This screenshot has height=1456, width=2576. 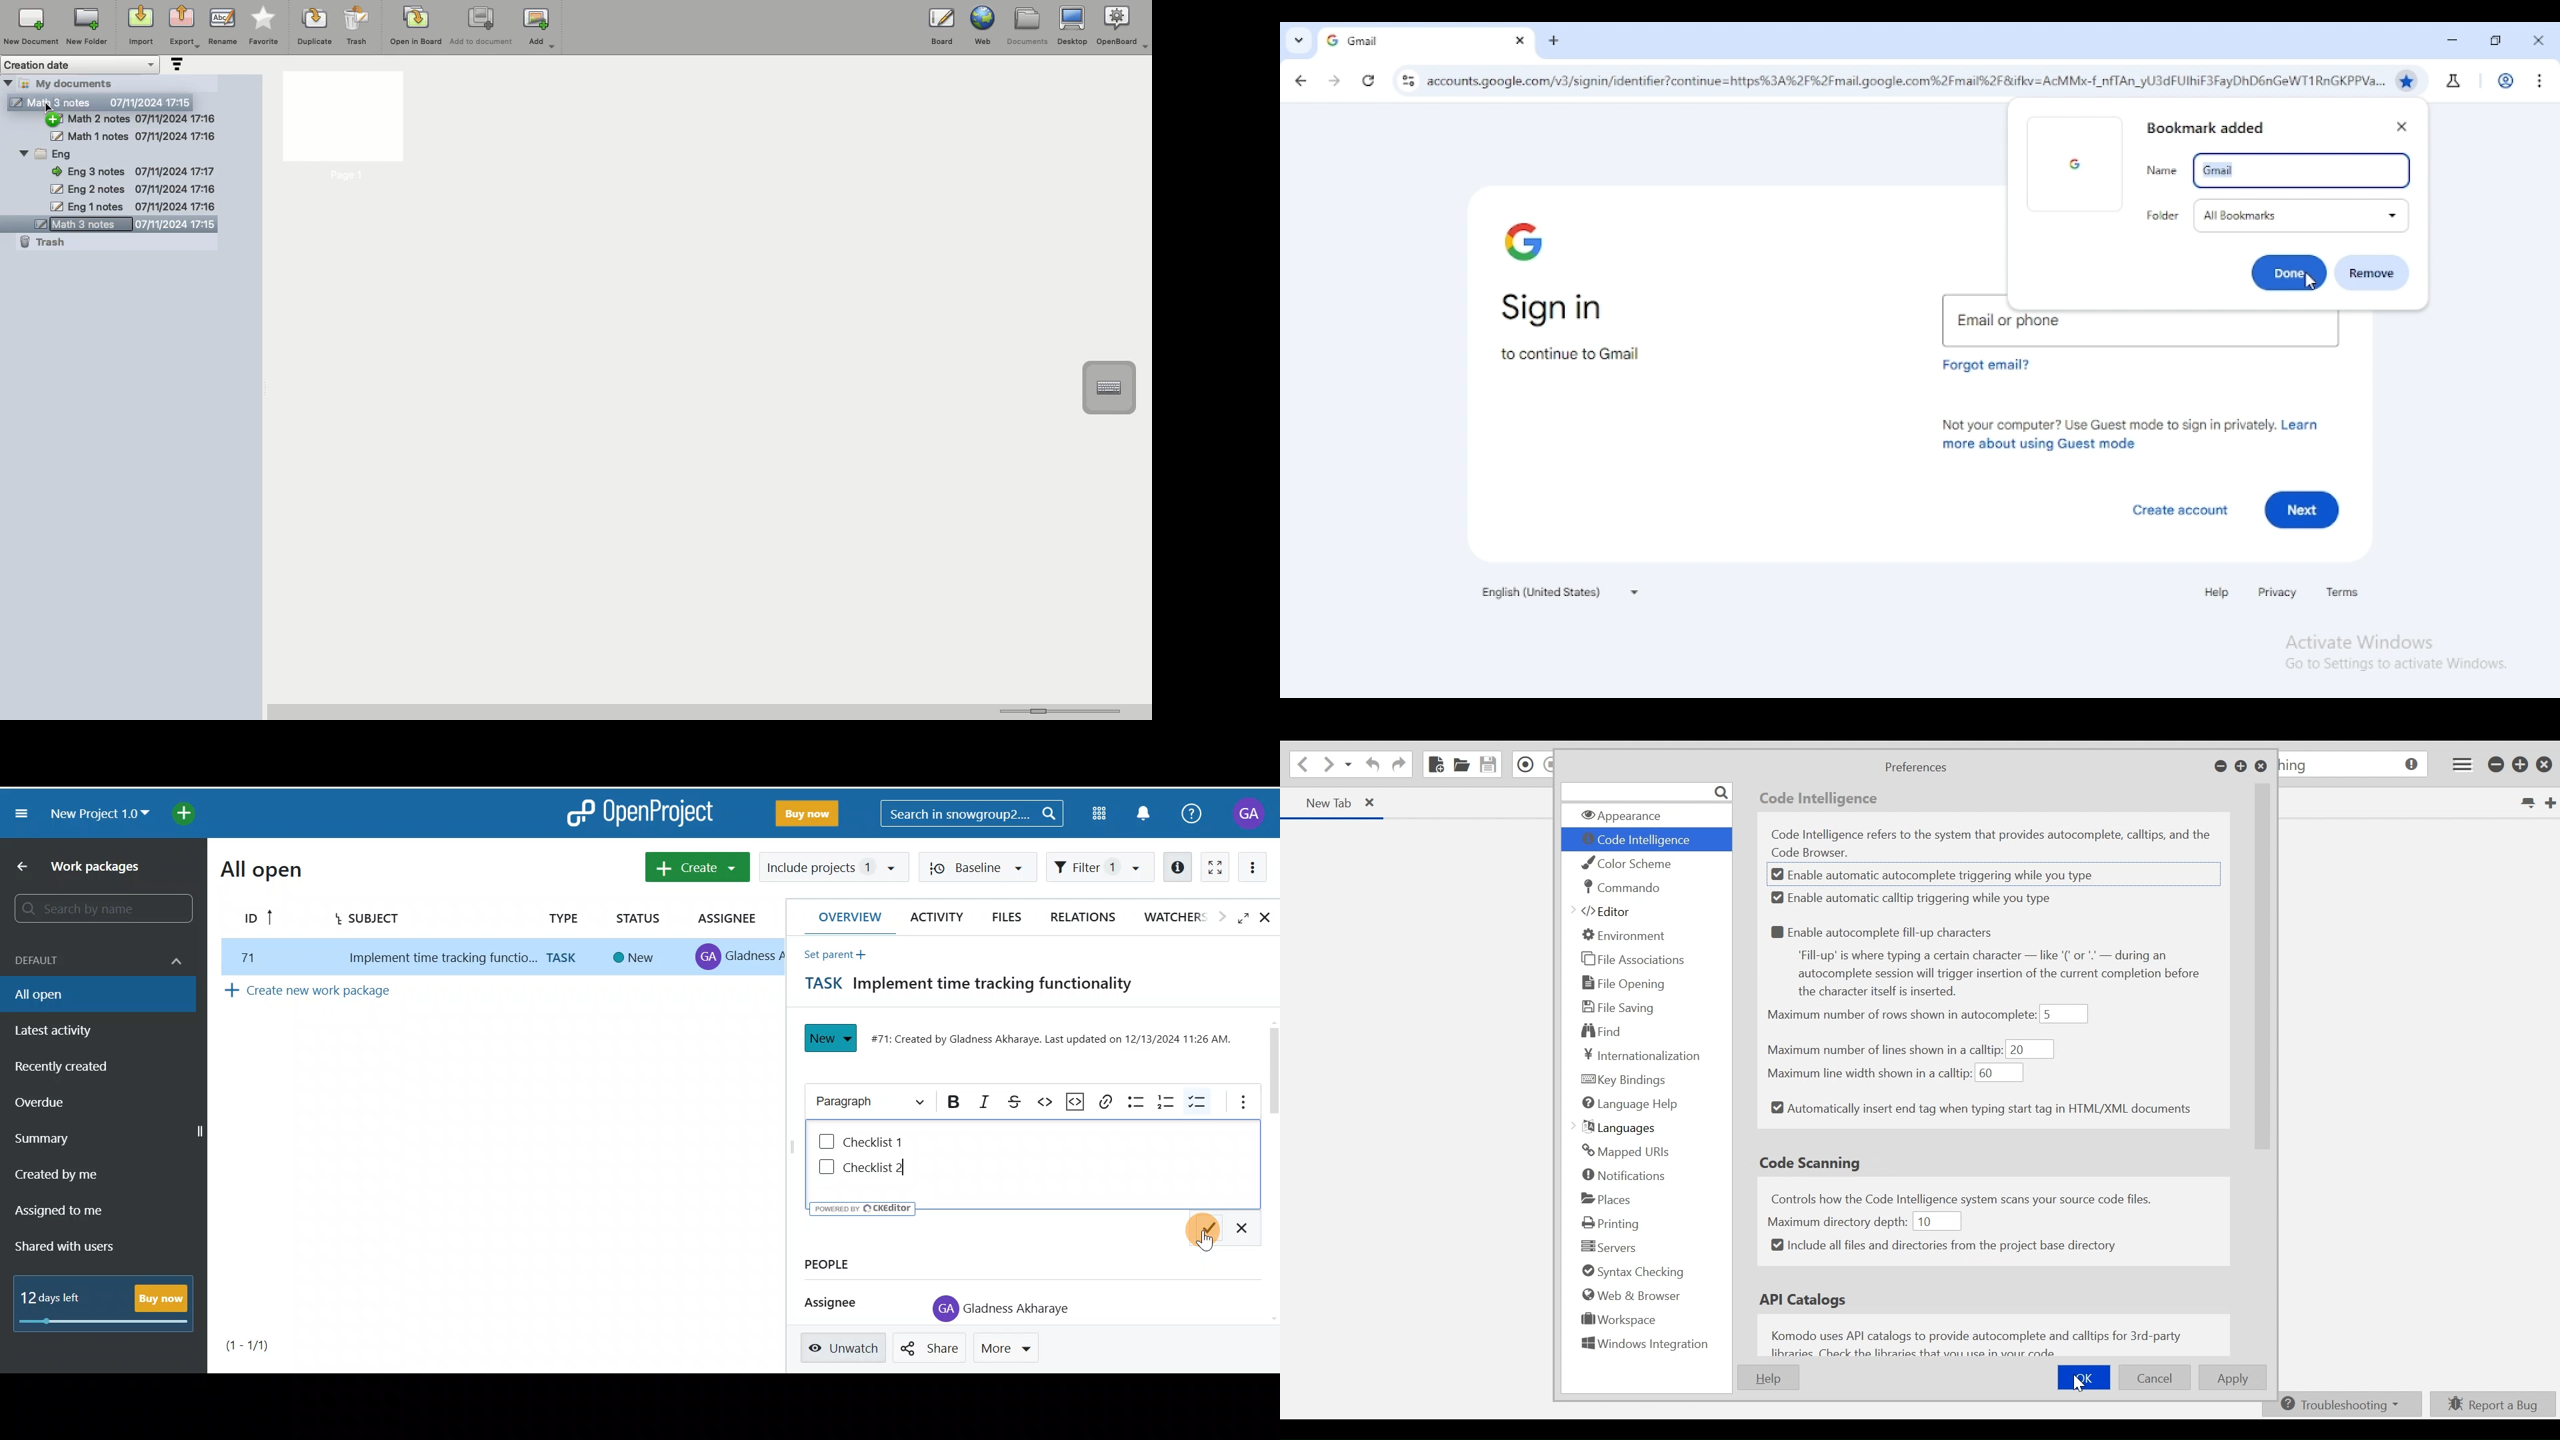 I want to click on OpenProject, so click(x=639, y=813).